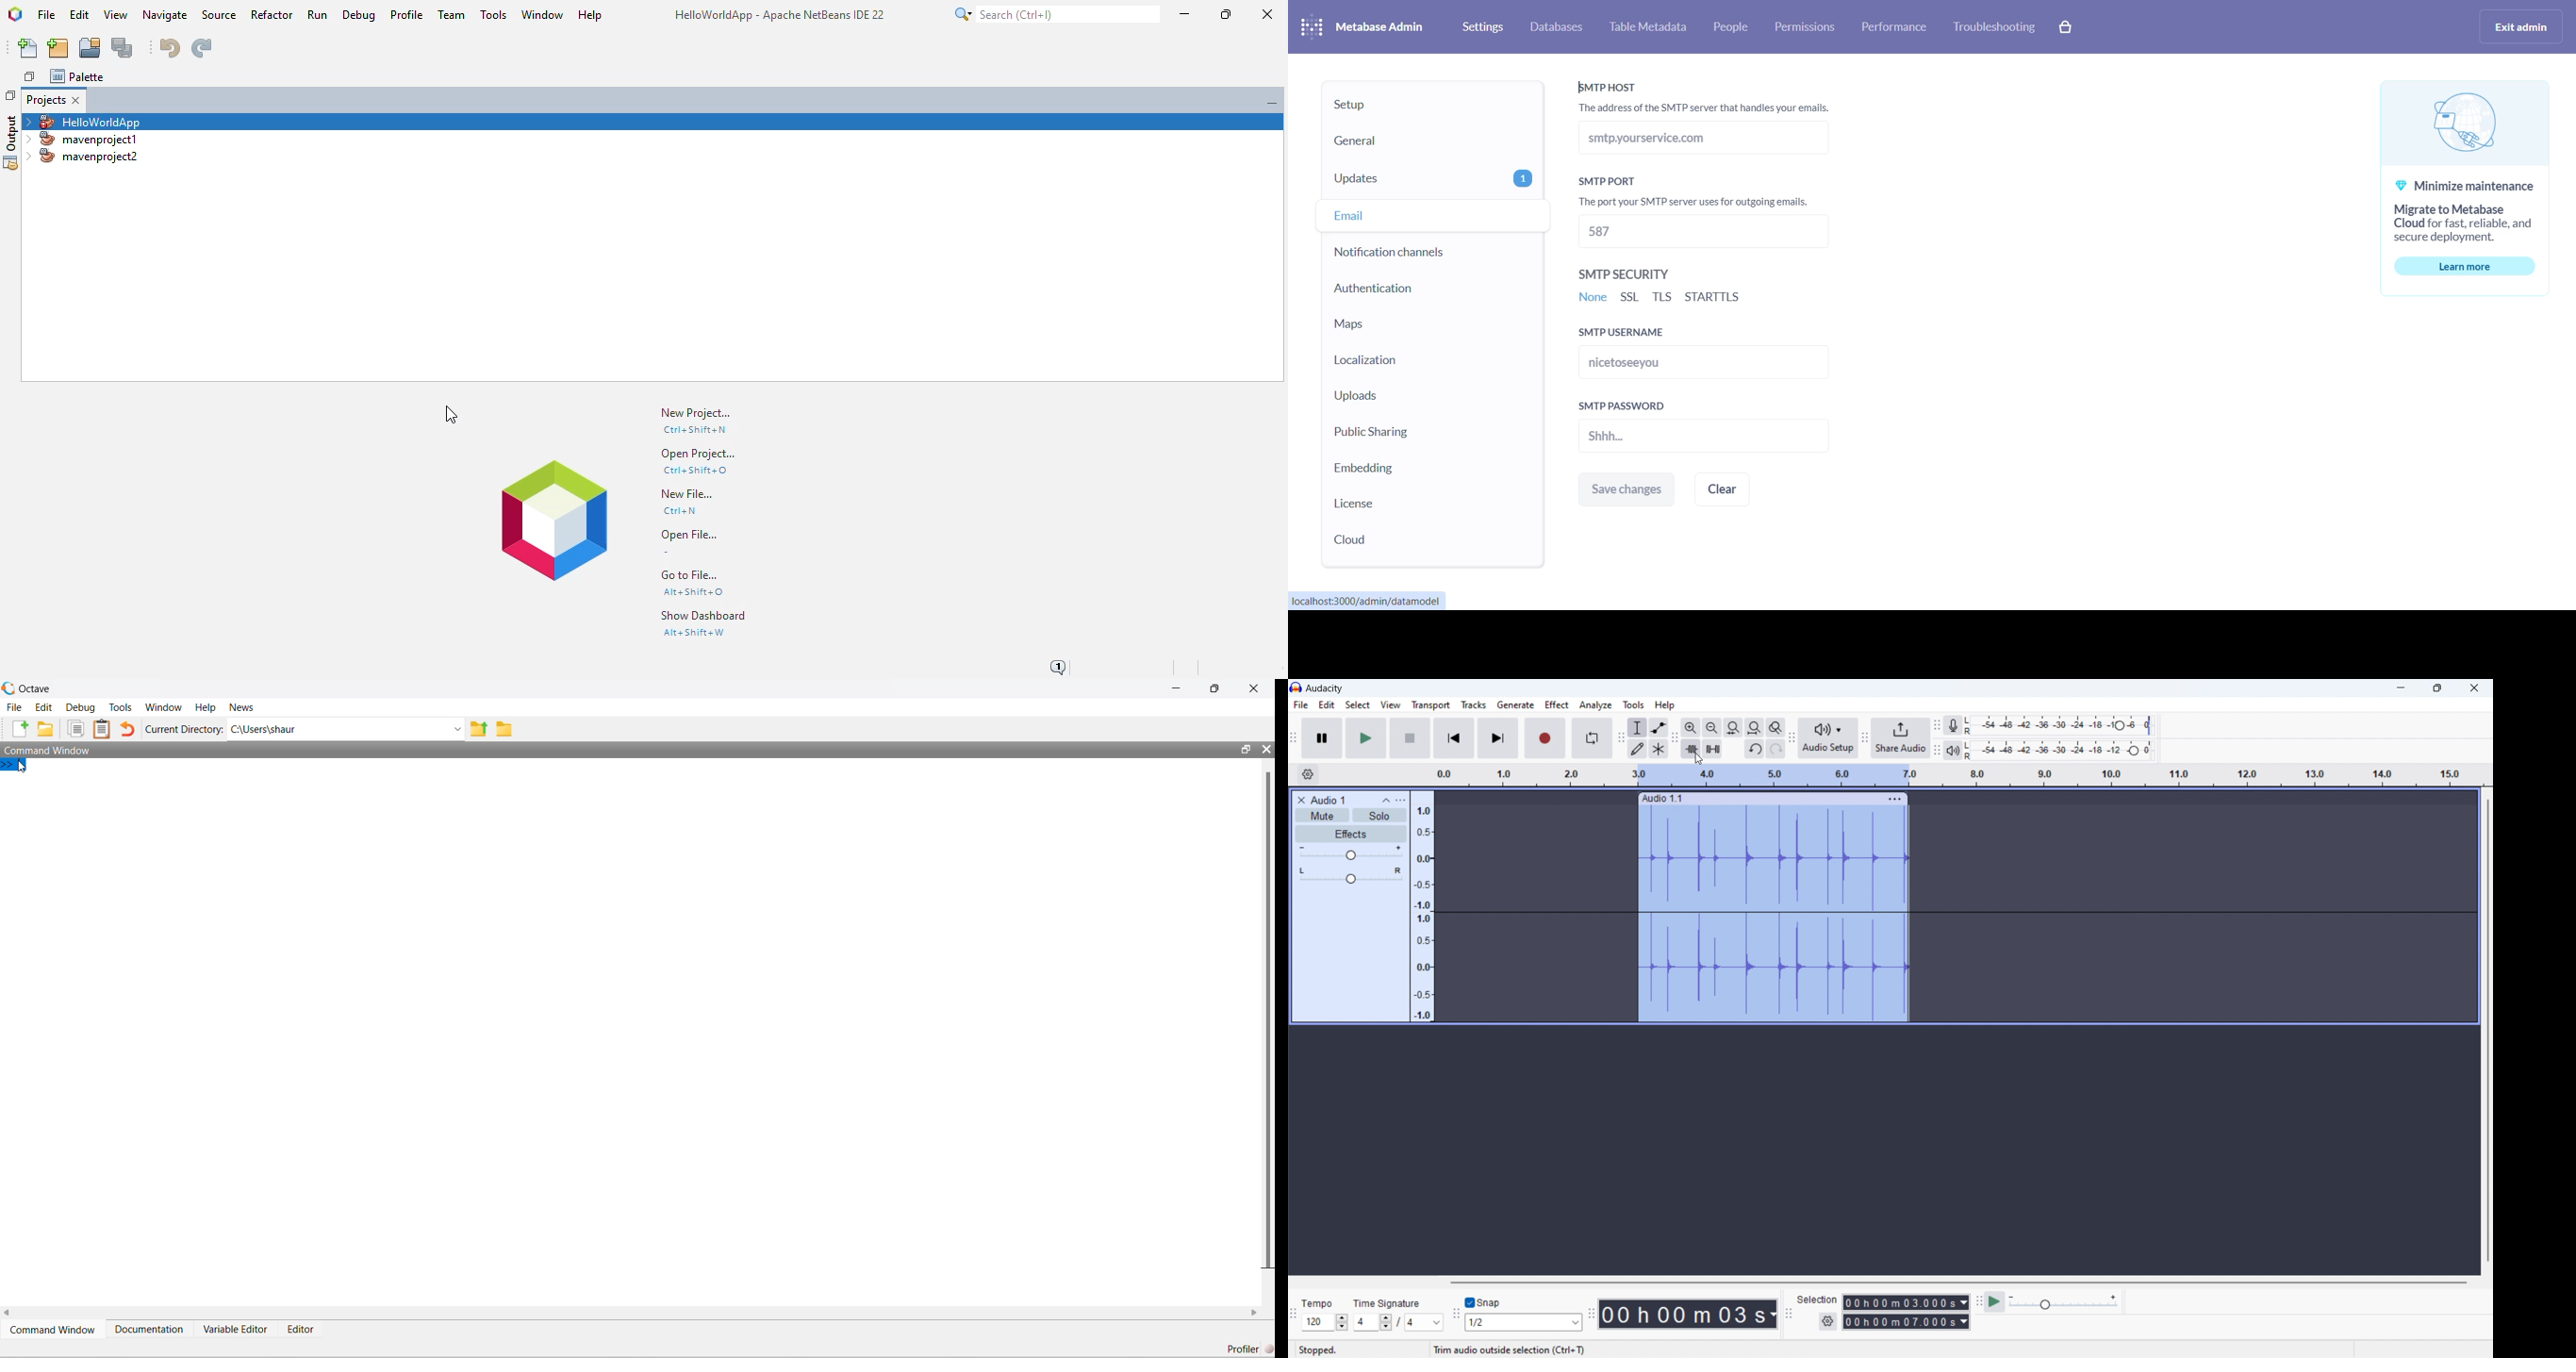 The height and width of the screenshot is (1372, 2576). I want to click on draw tool, so click(1636, 748).